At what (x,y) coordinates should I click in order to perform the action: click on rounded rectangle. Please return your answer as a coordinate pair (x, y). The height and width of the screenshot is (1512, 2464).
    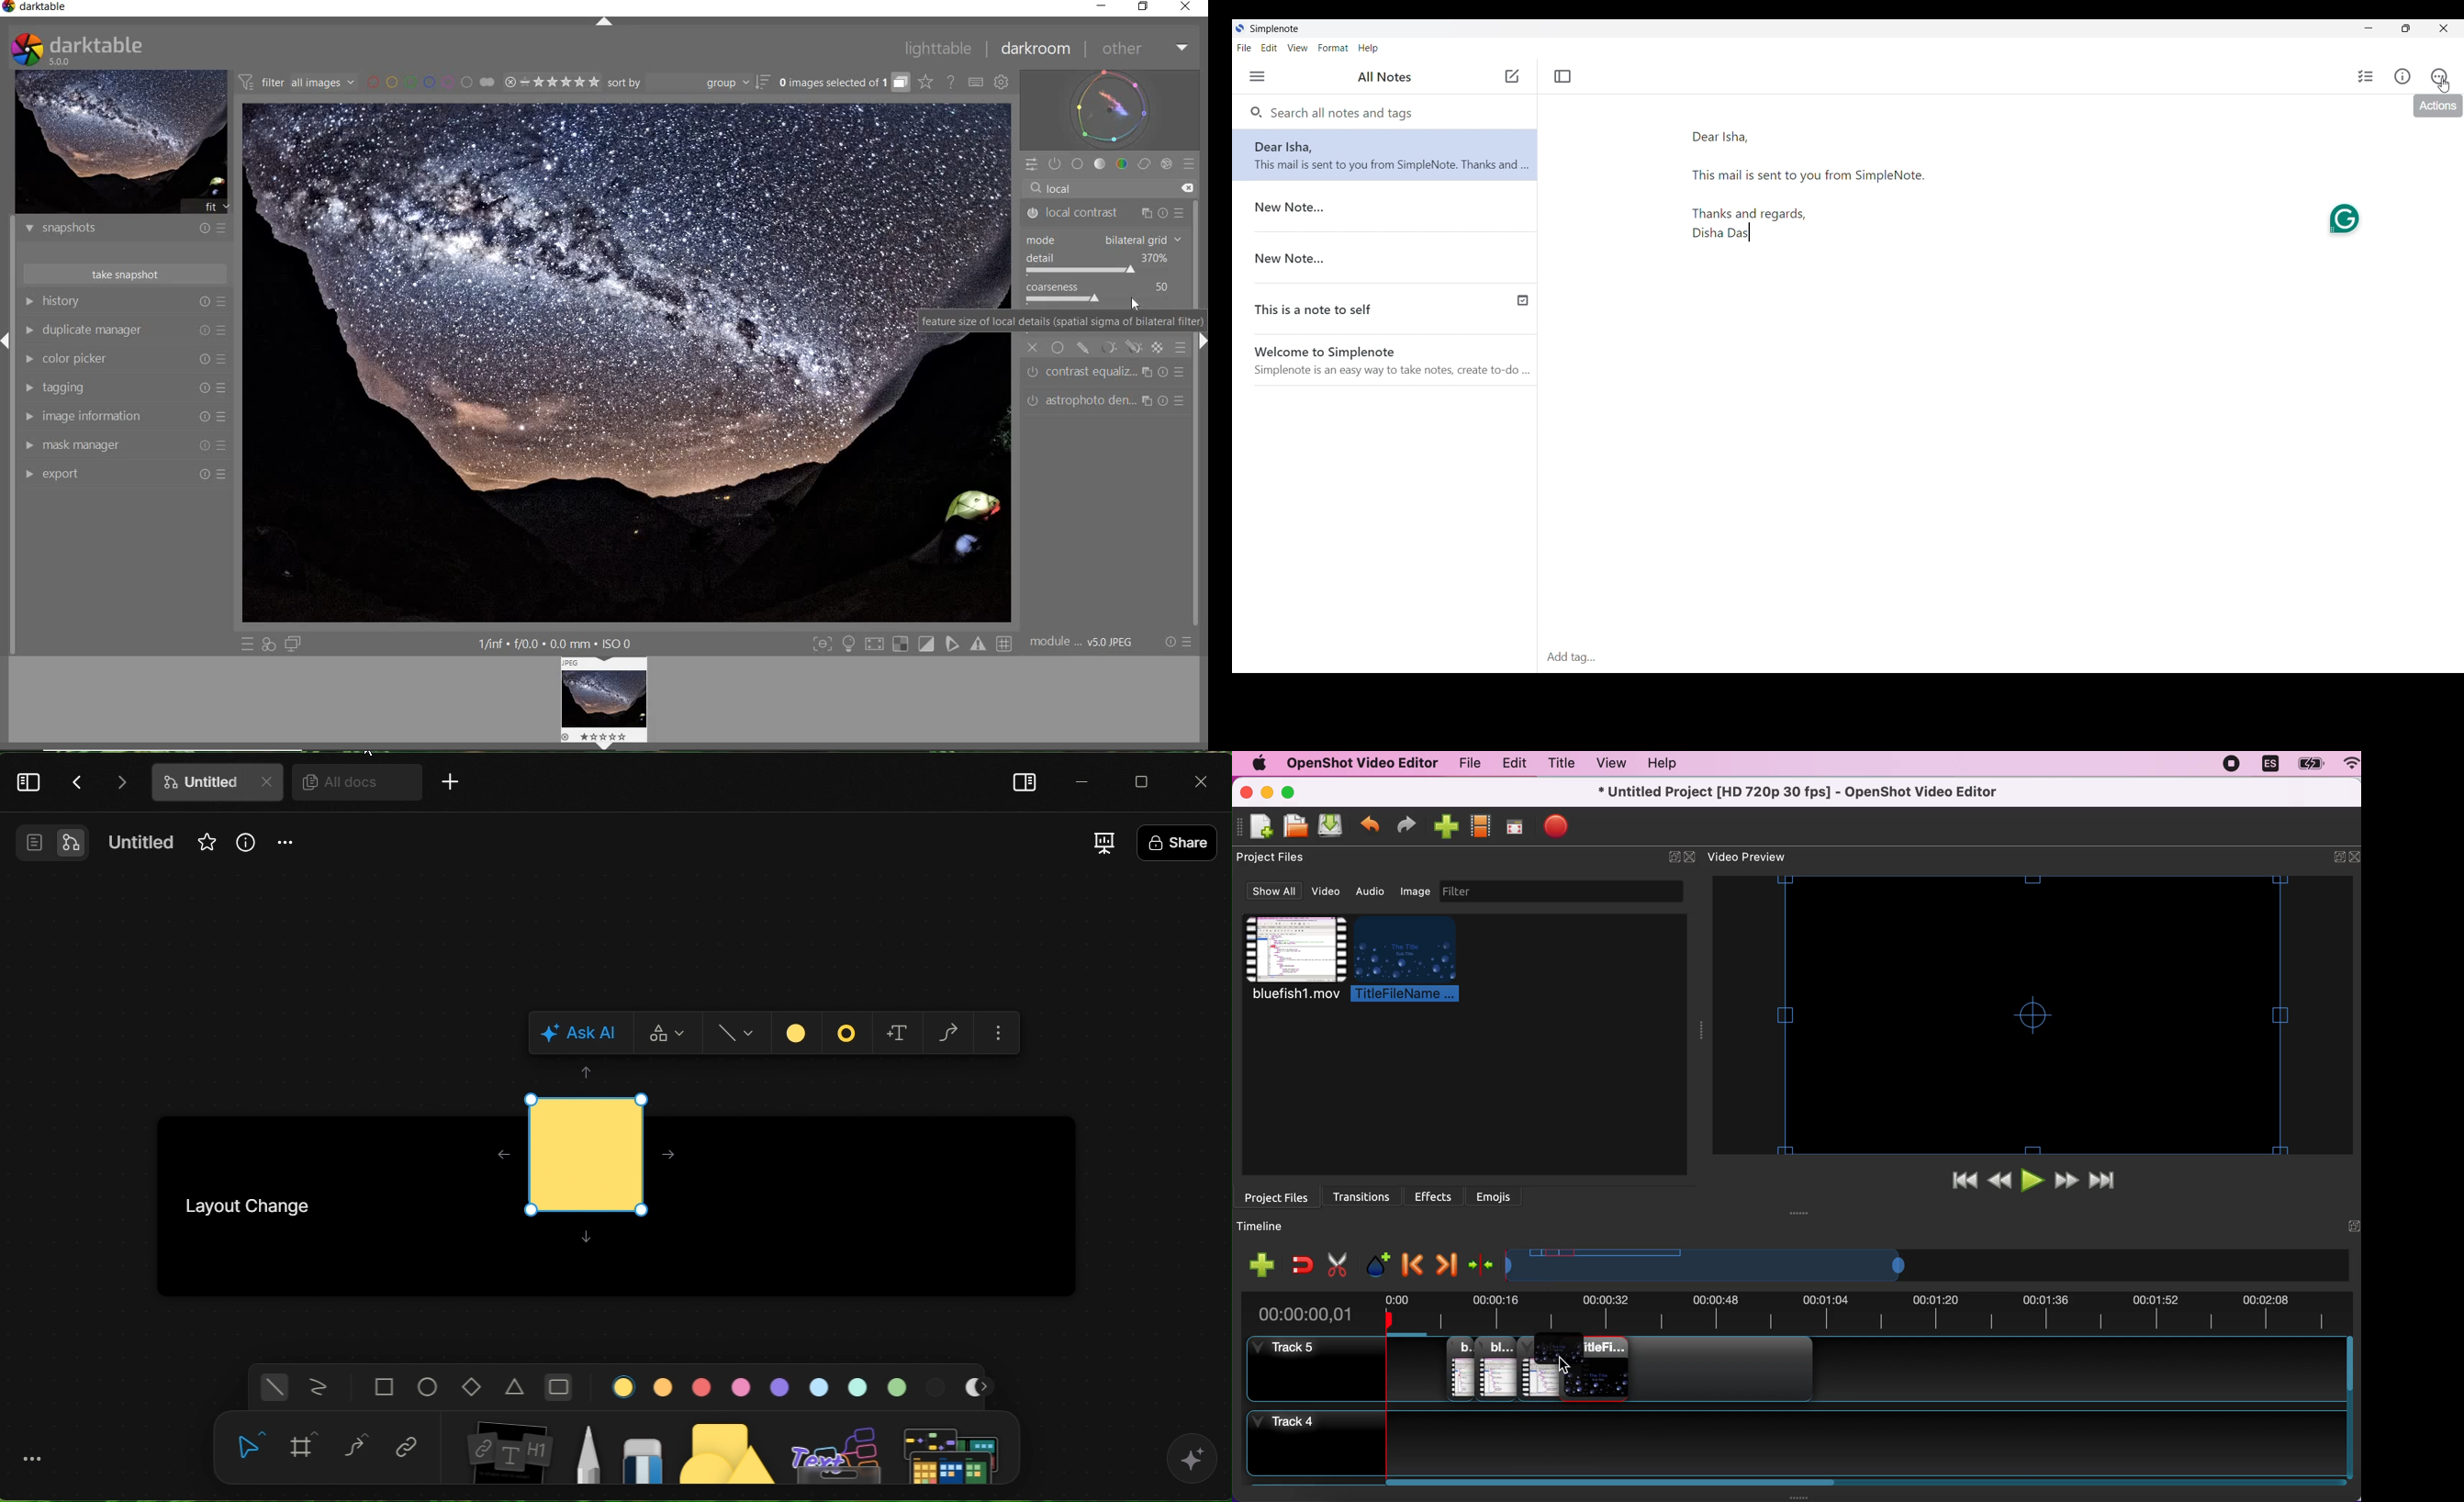
    Looking at the image, I should click on (558, 1384).